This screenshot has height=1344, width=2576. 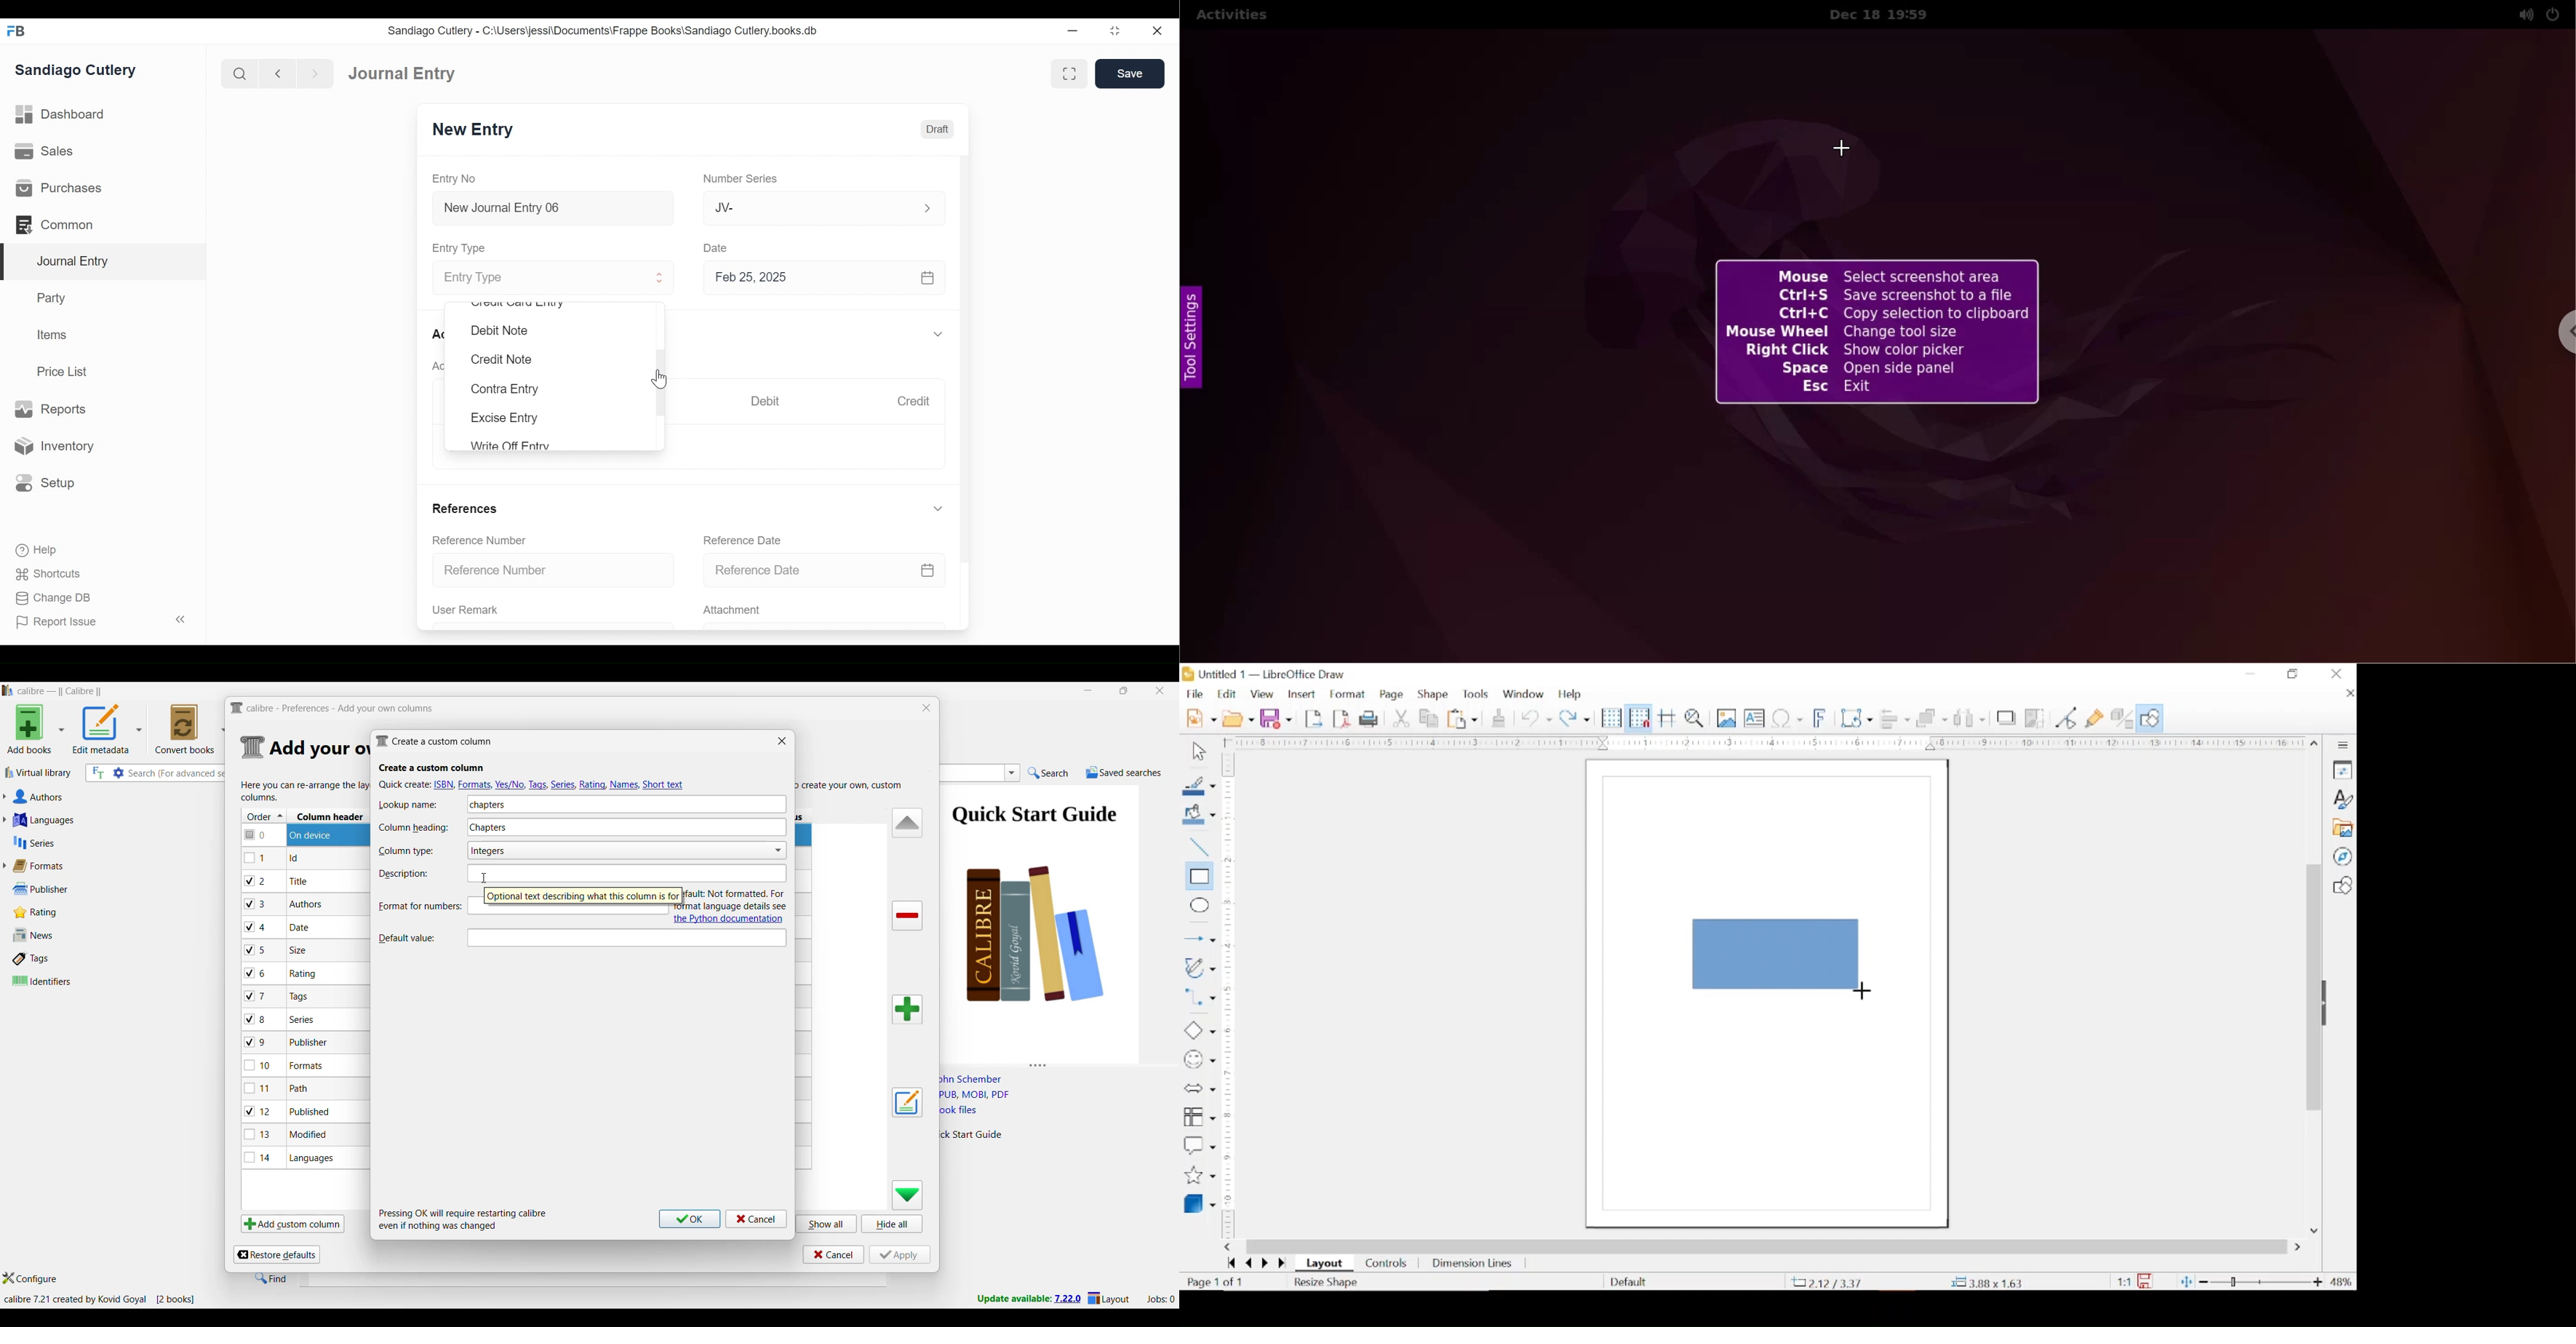 What do you see at coordinates (258, 1157) in the screenshot?
I see `checkbox - 14` at bounding box center [258, 1157].